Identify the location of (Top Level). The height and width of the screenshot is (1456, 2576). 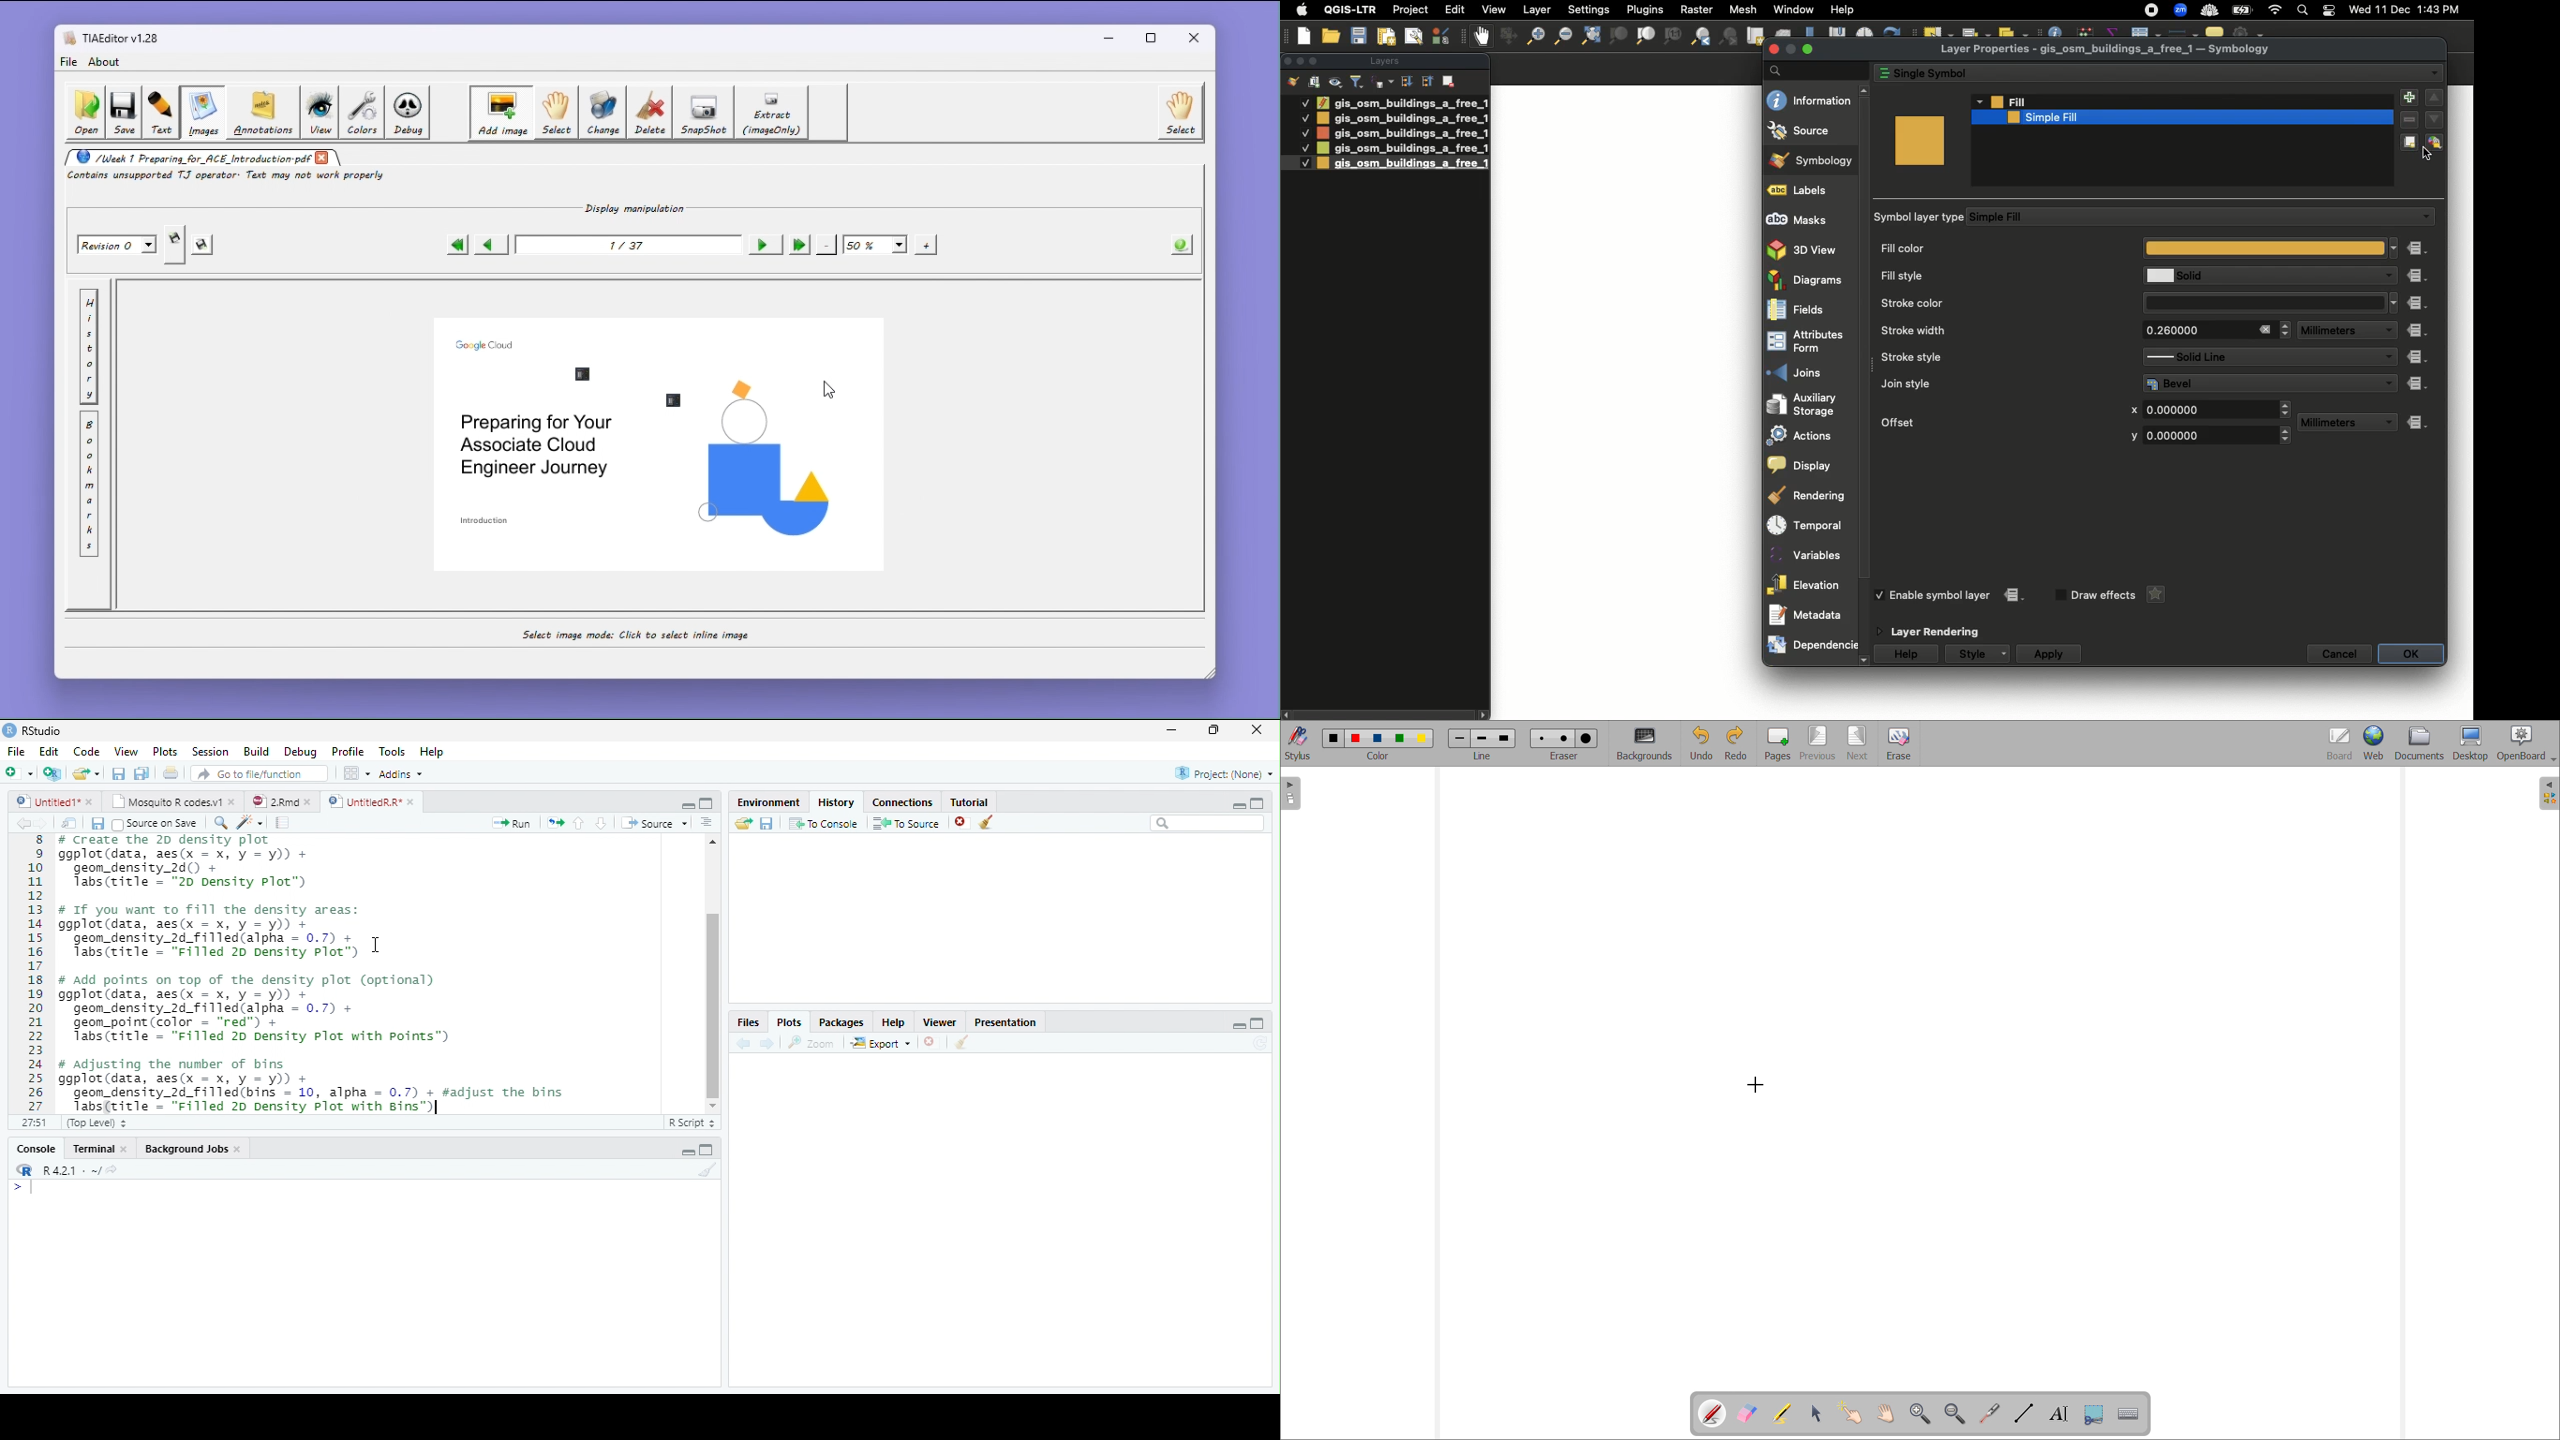
(95, 1124).